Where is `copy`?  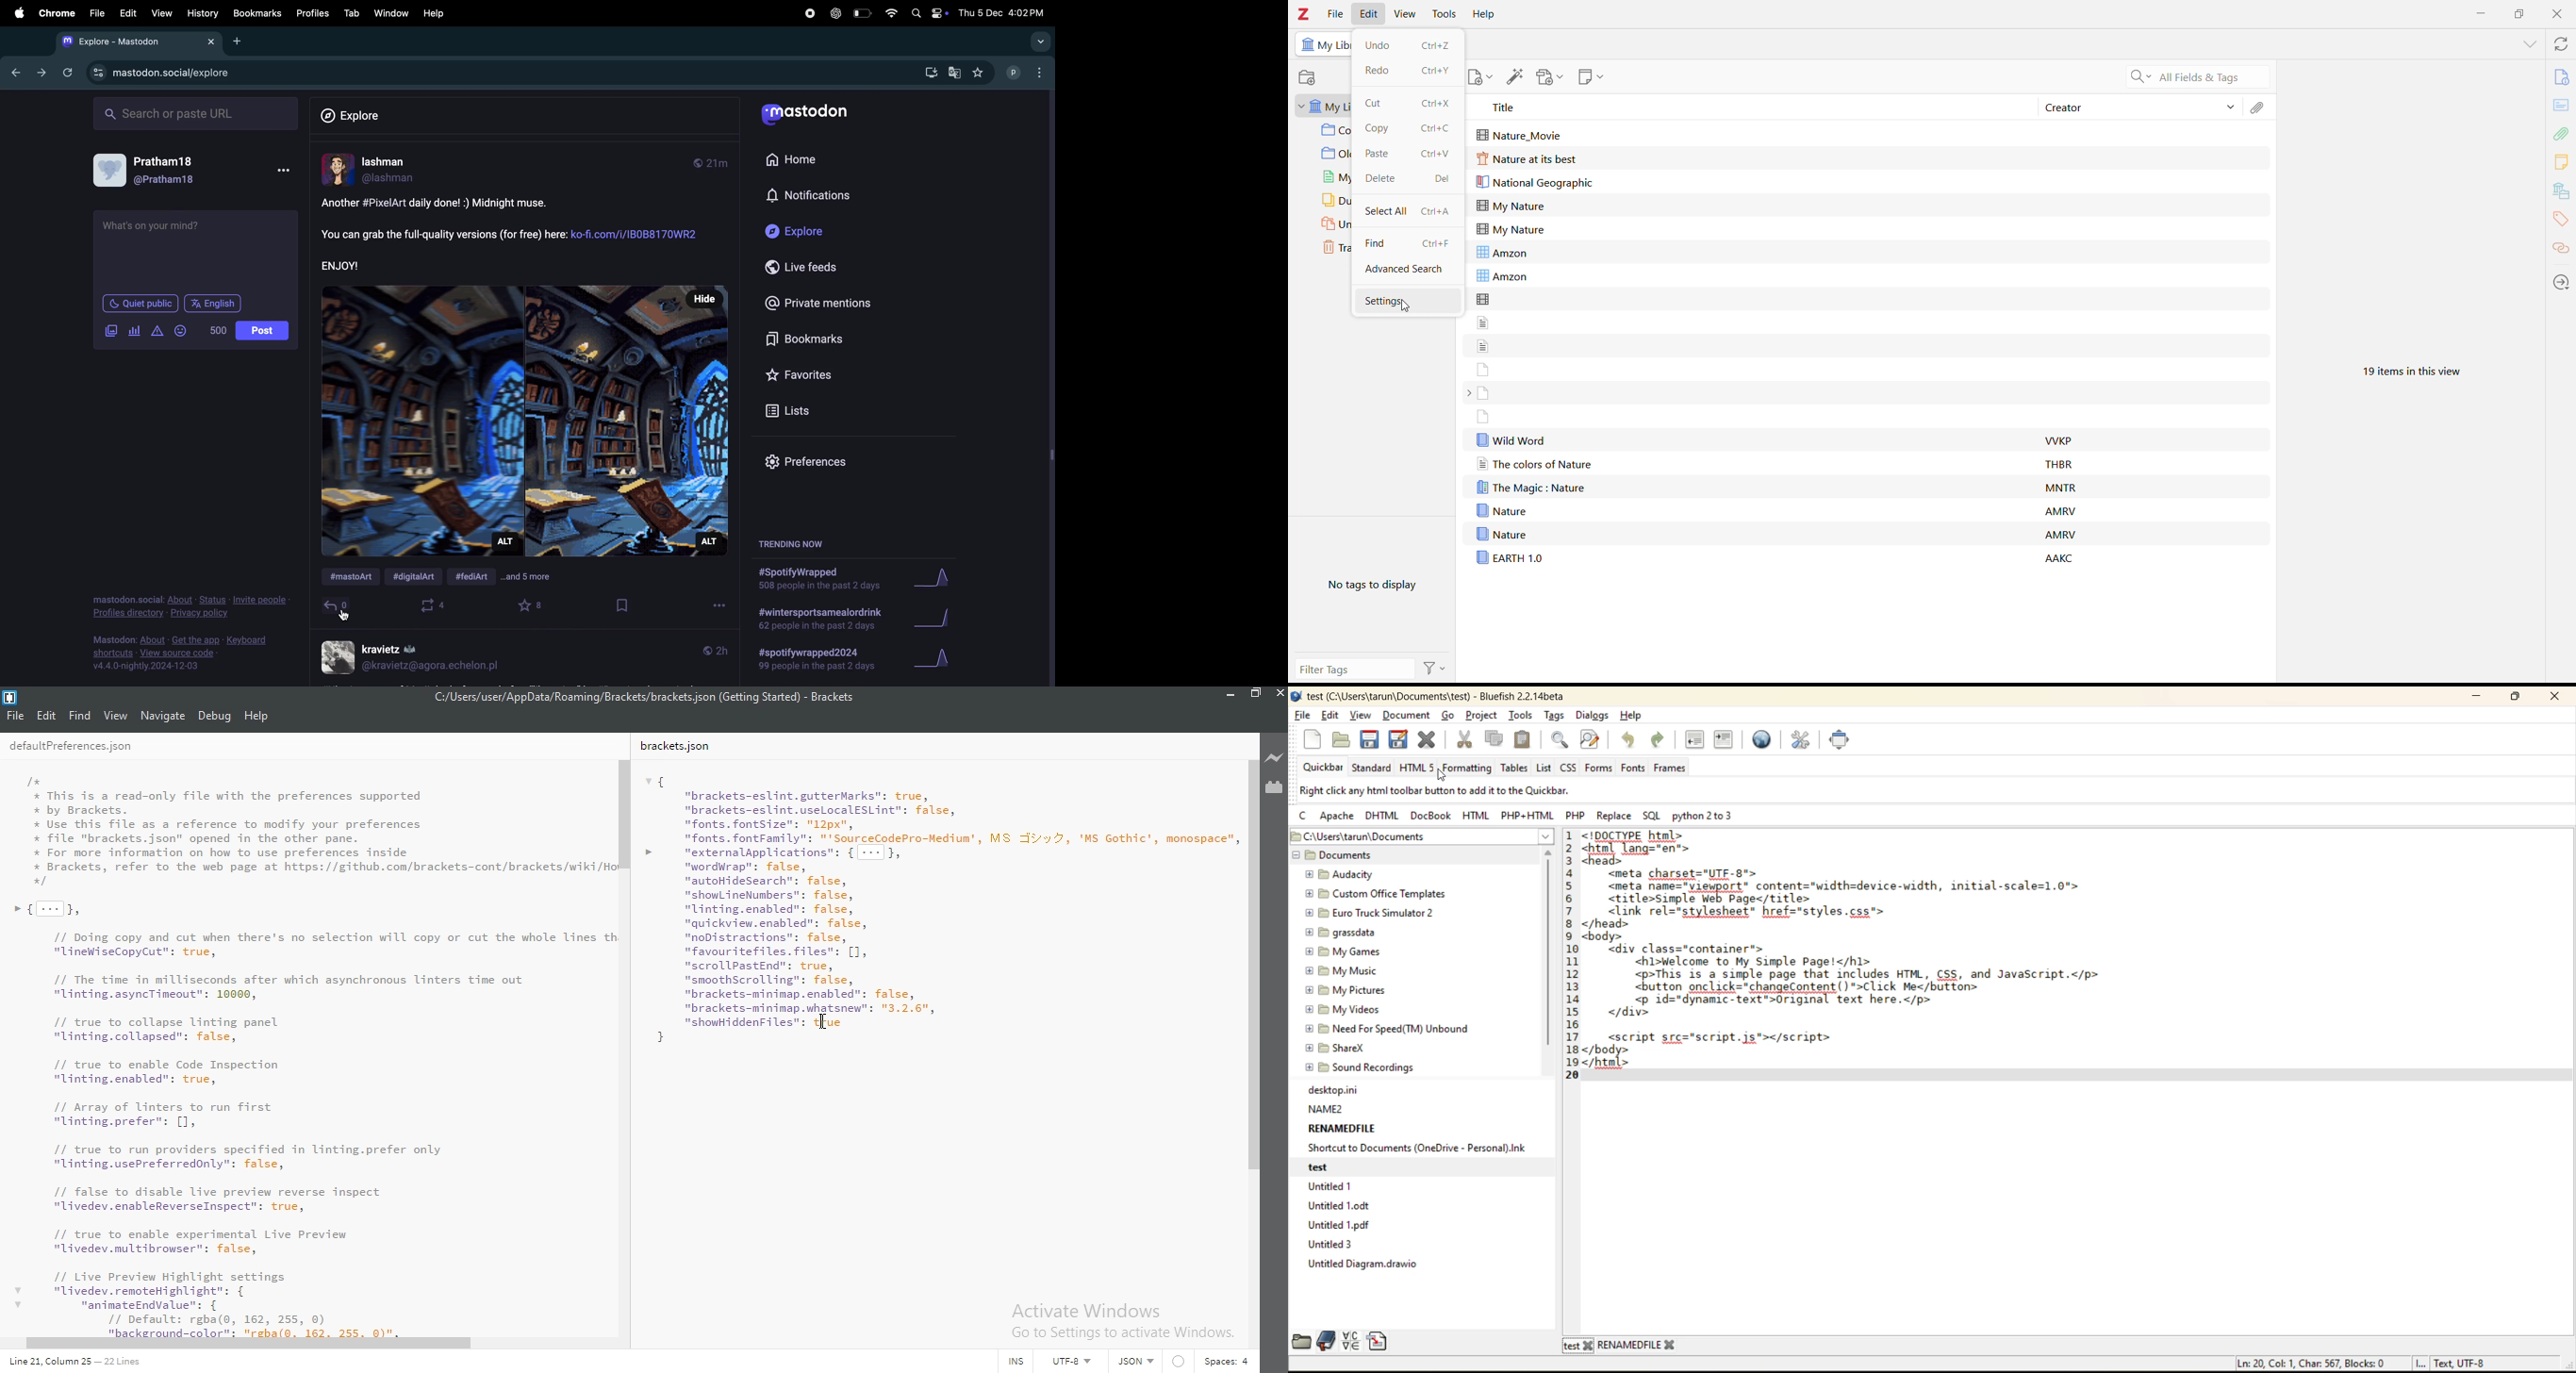 copy is located at coordinates (1494, 740).